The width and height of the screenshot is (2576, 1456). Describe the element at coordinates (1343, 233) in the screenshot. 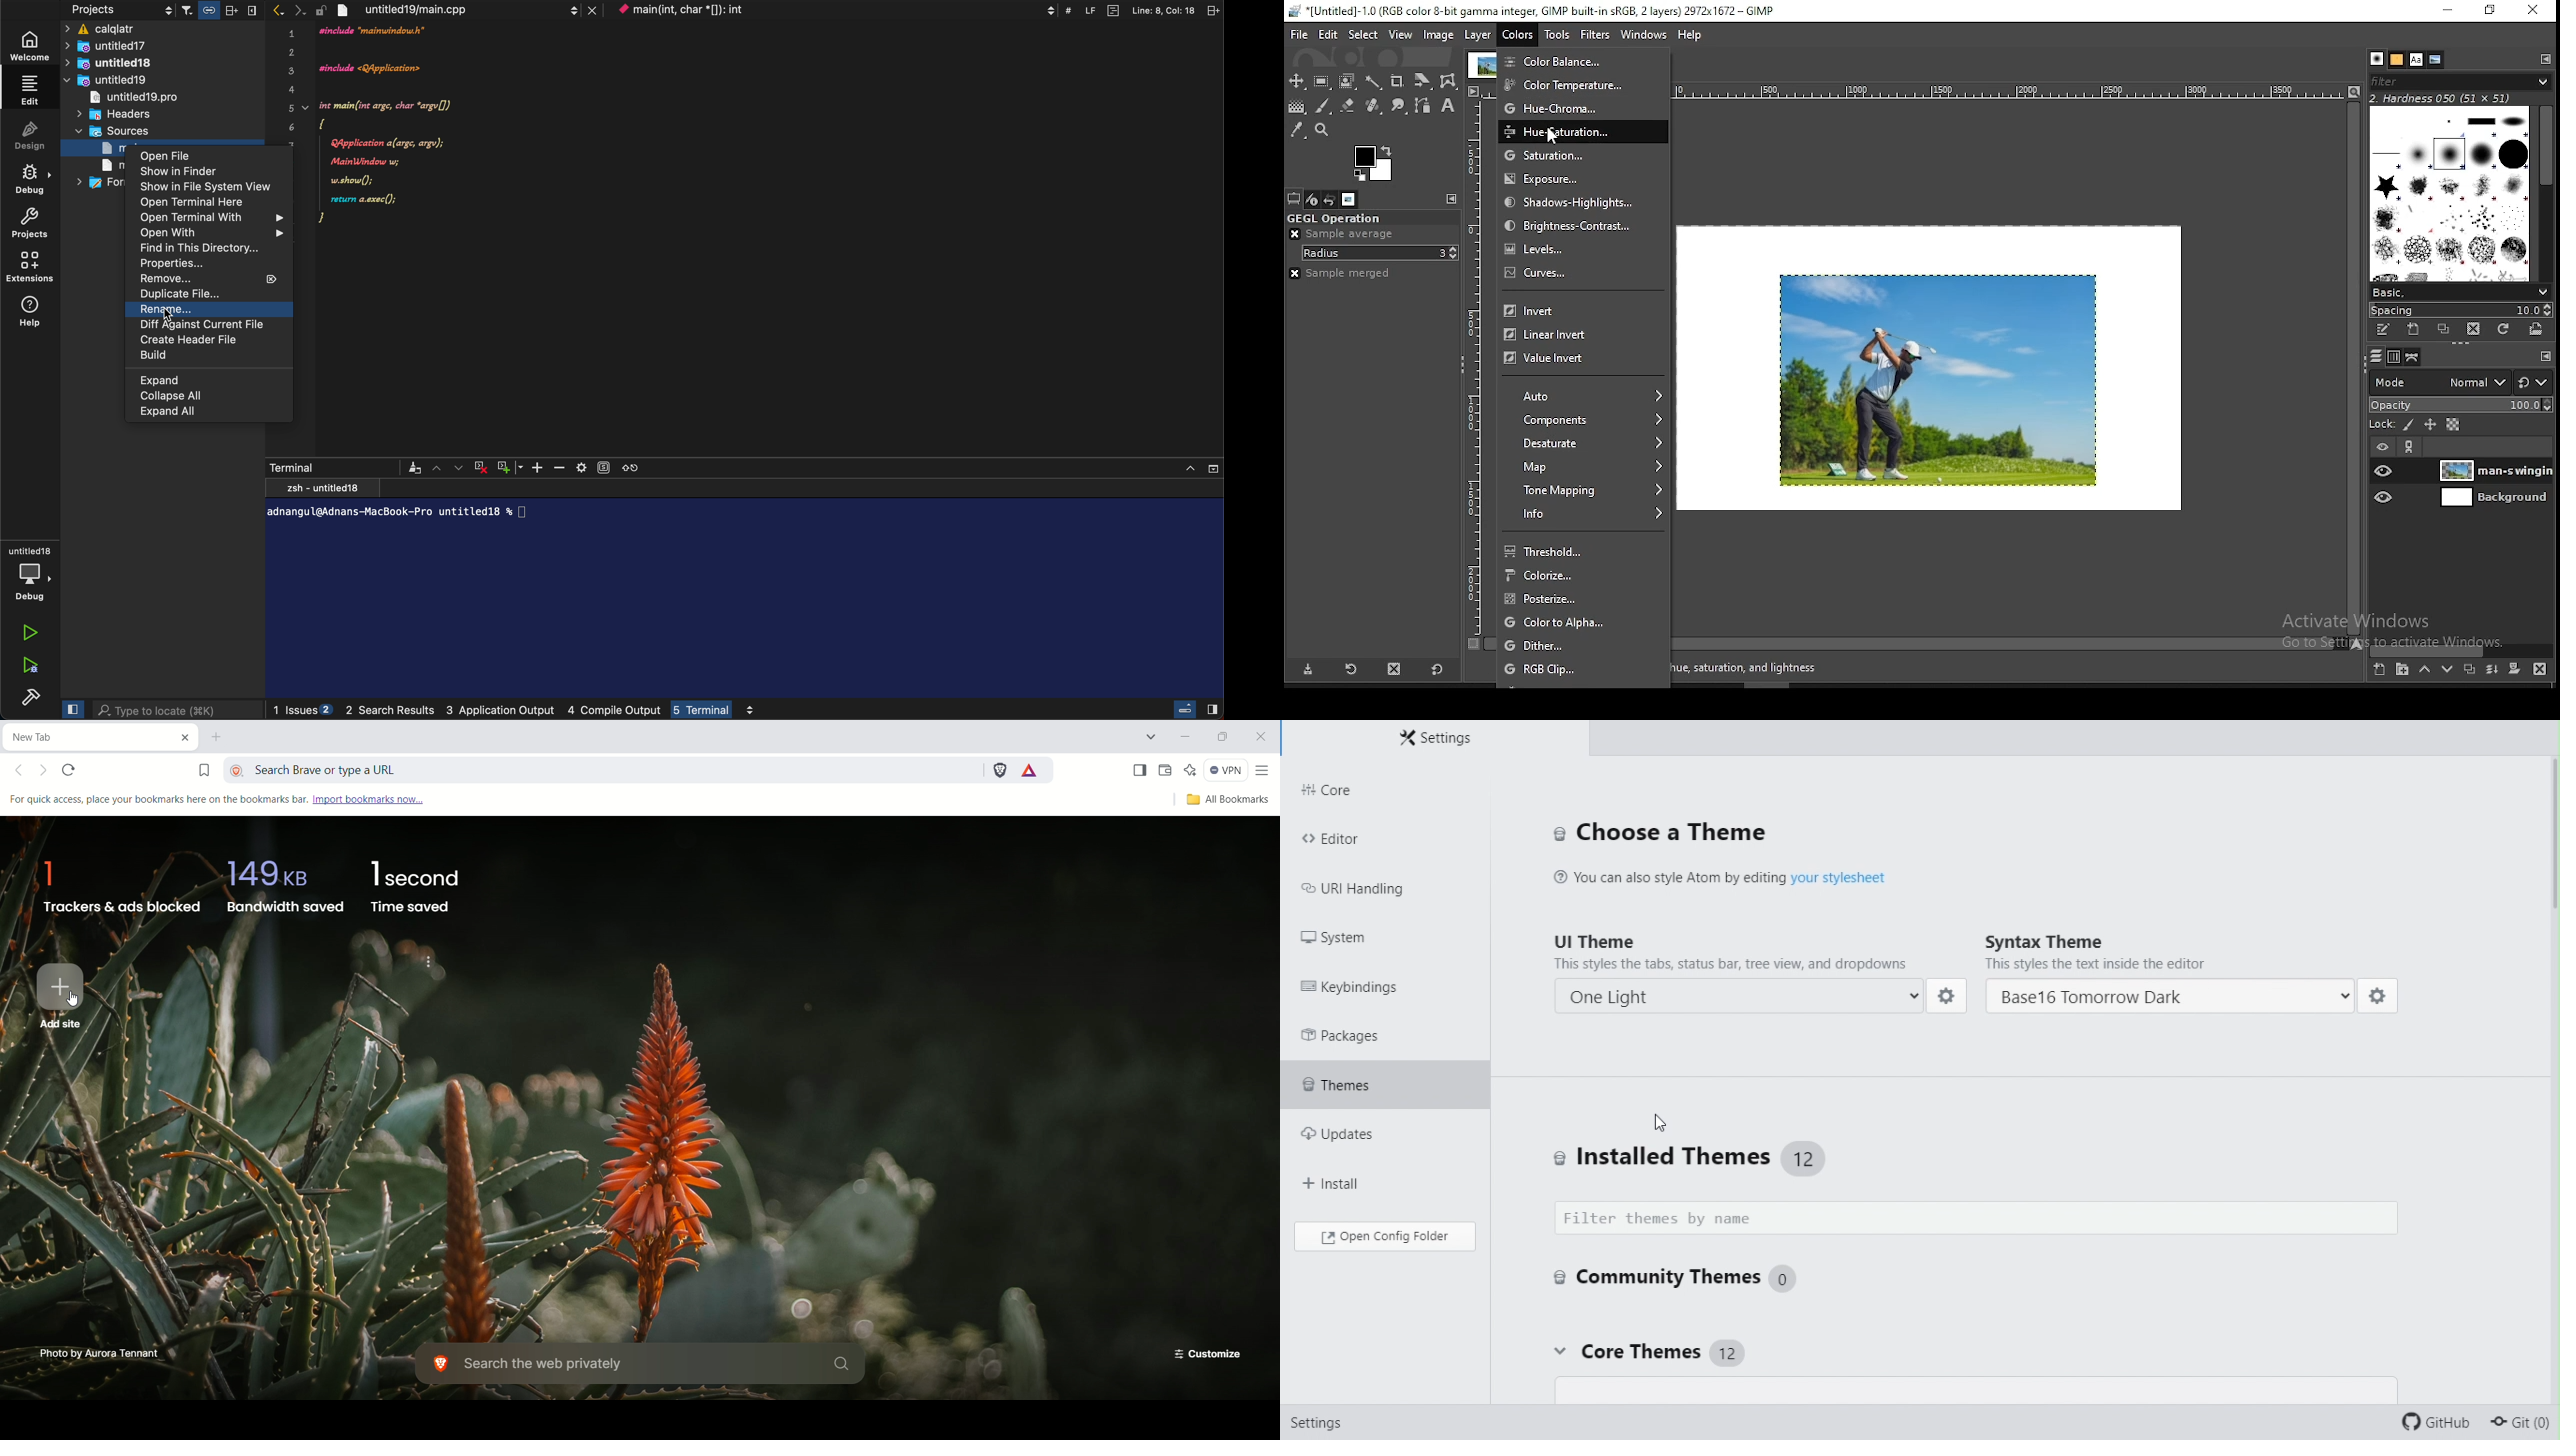

I see `ample average` at that location.